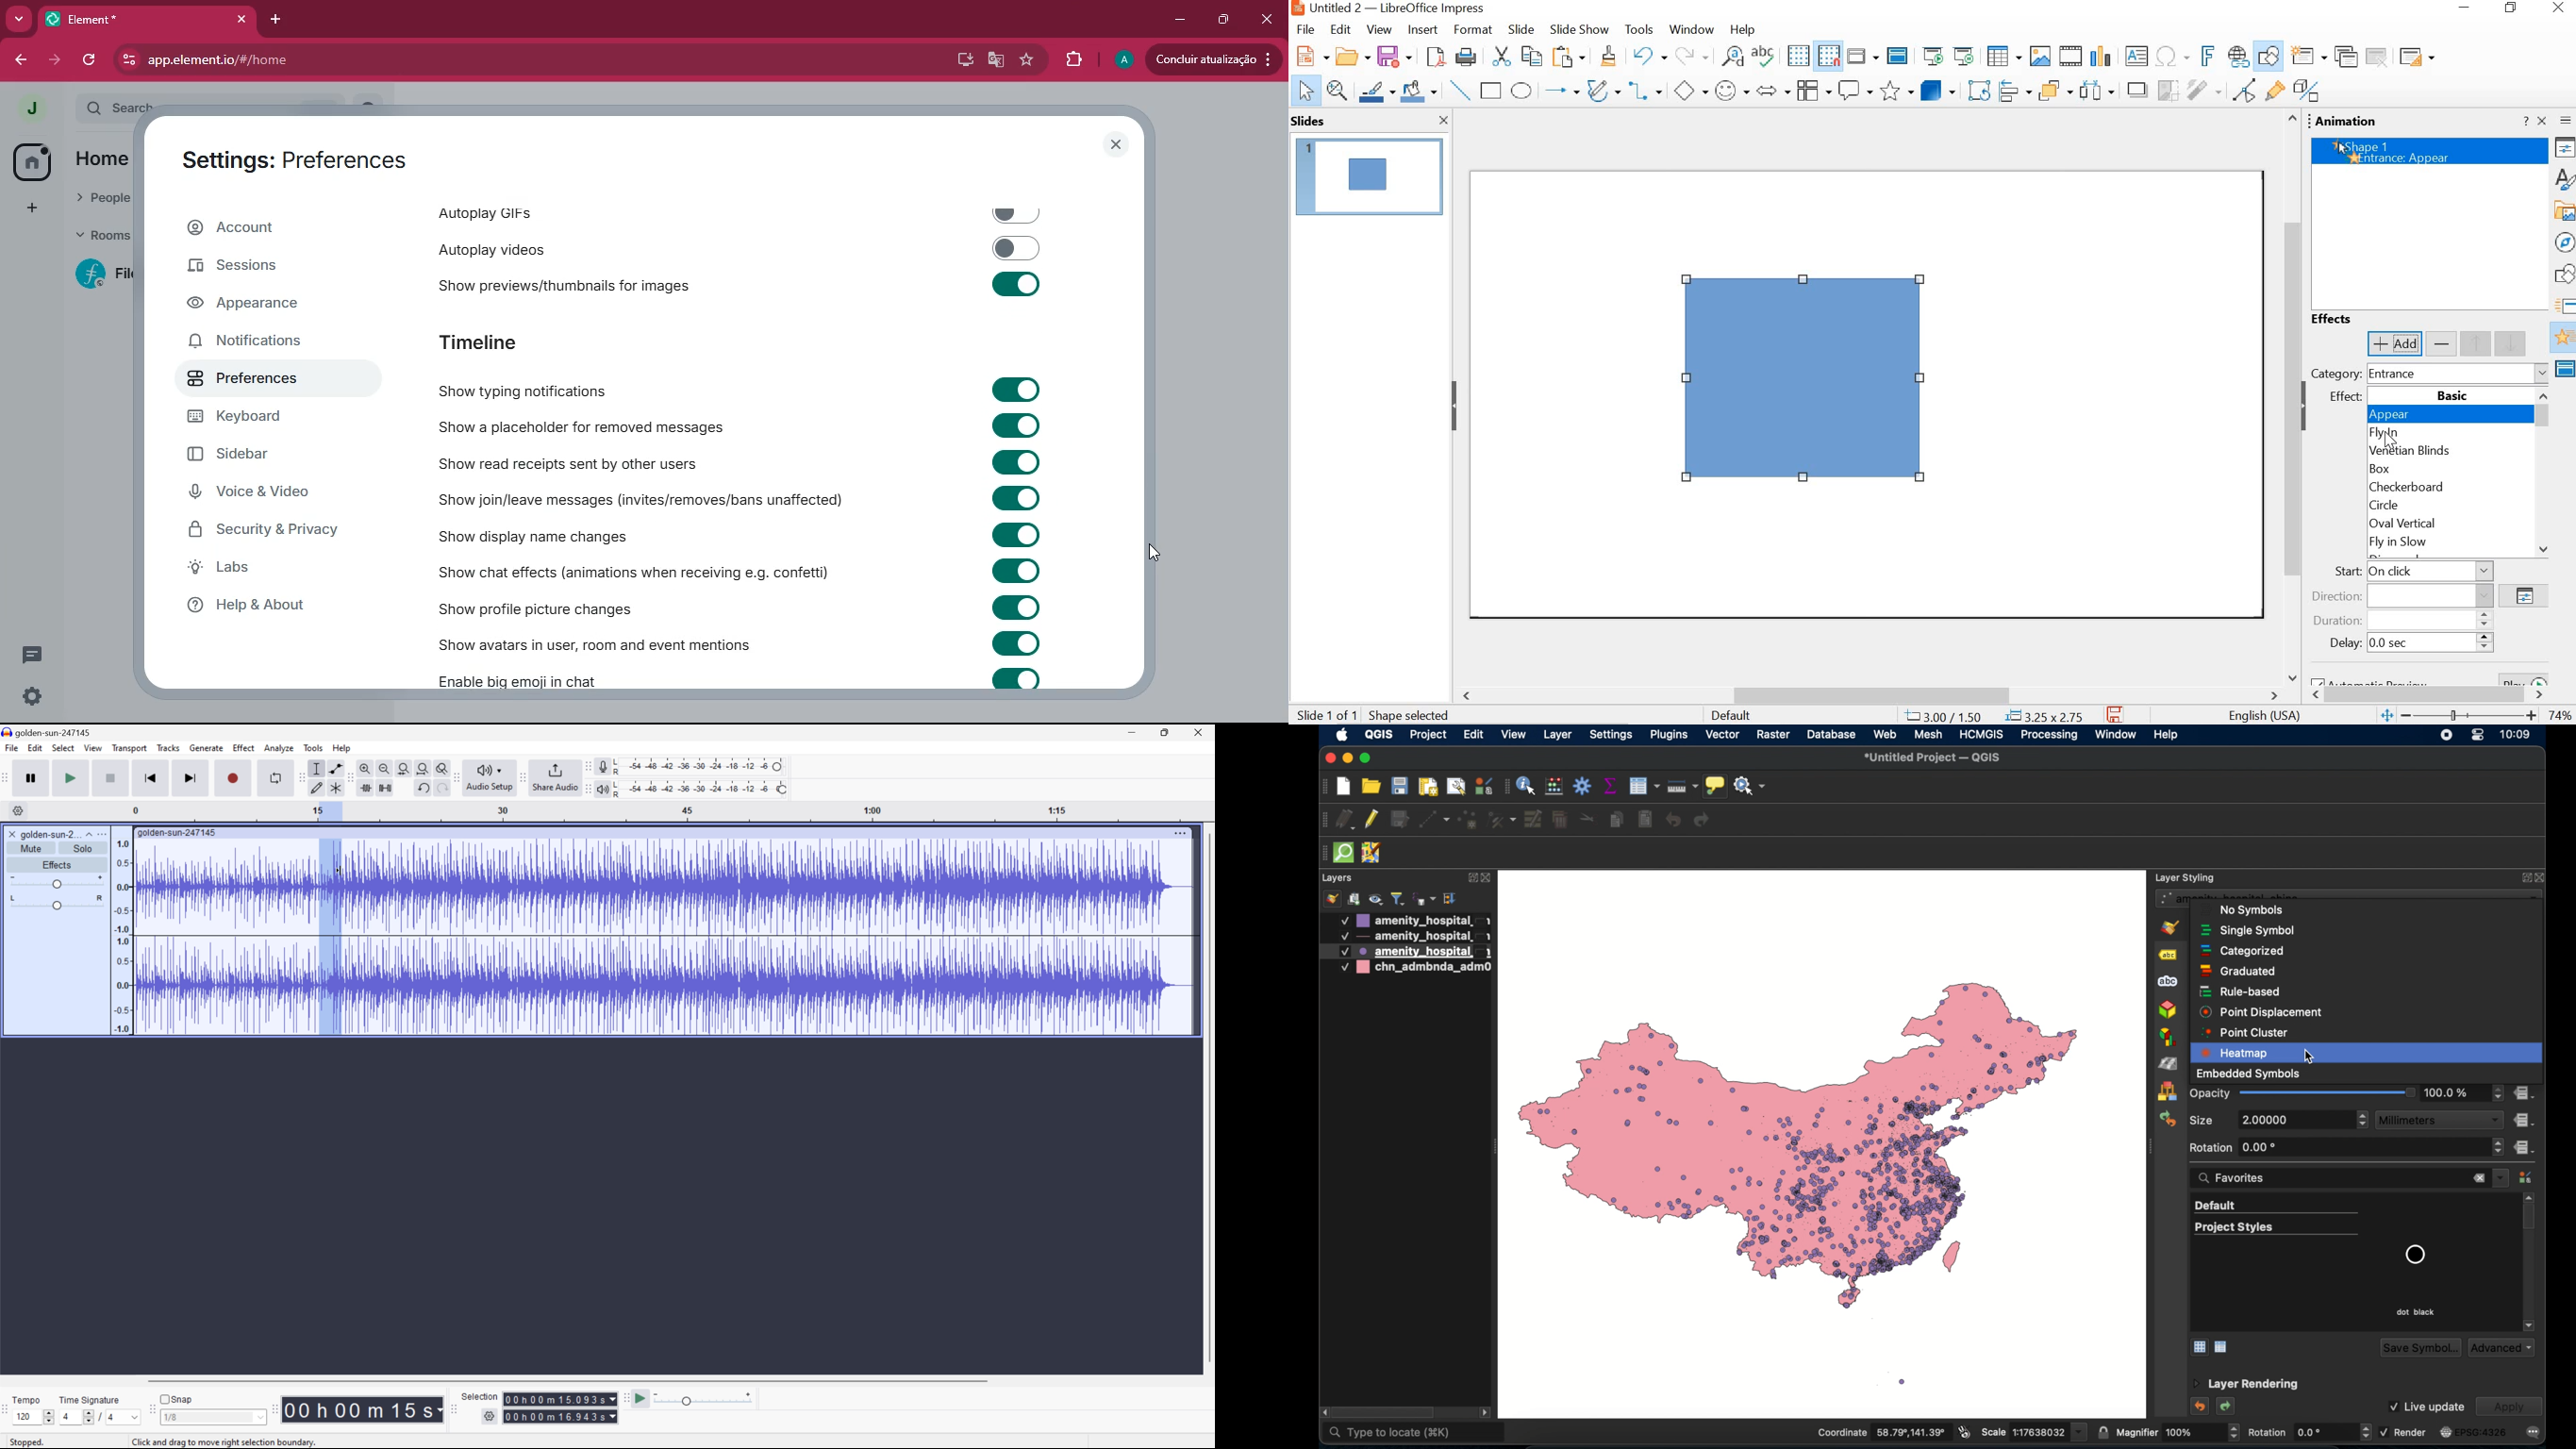 This screenshot has width=2576, height=1456. I want to click on Tools, so click(314, 747).